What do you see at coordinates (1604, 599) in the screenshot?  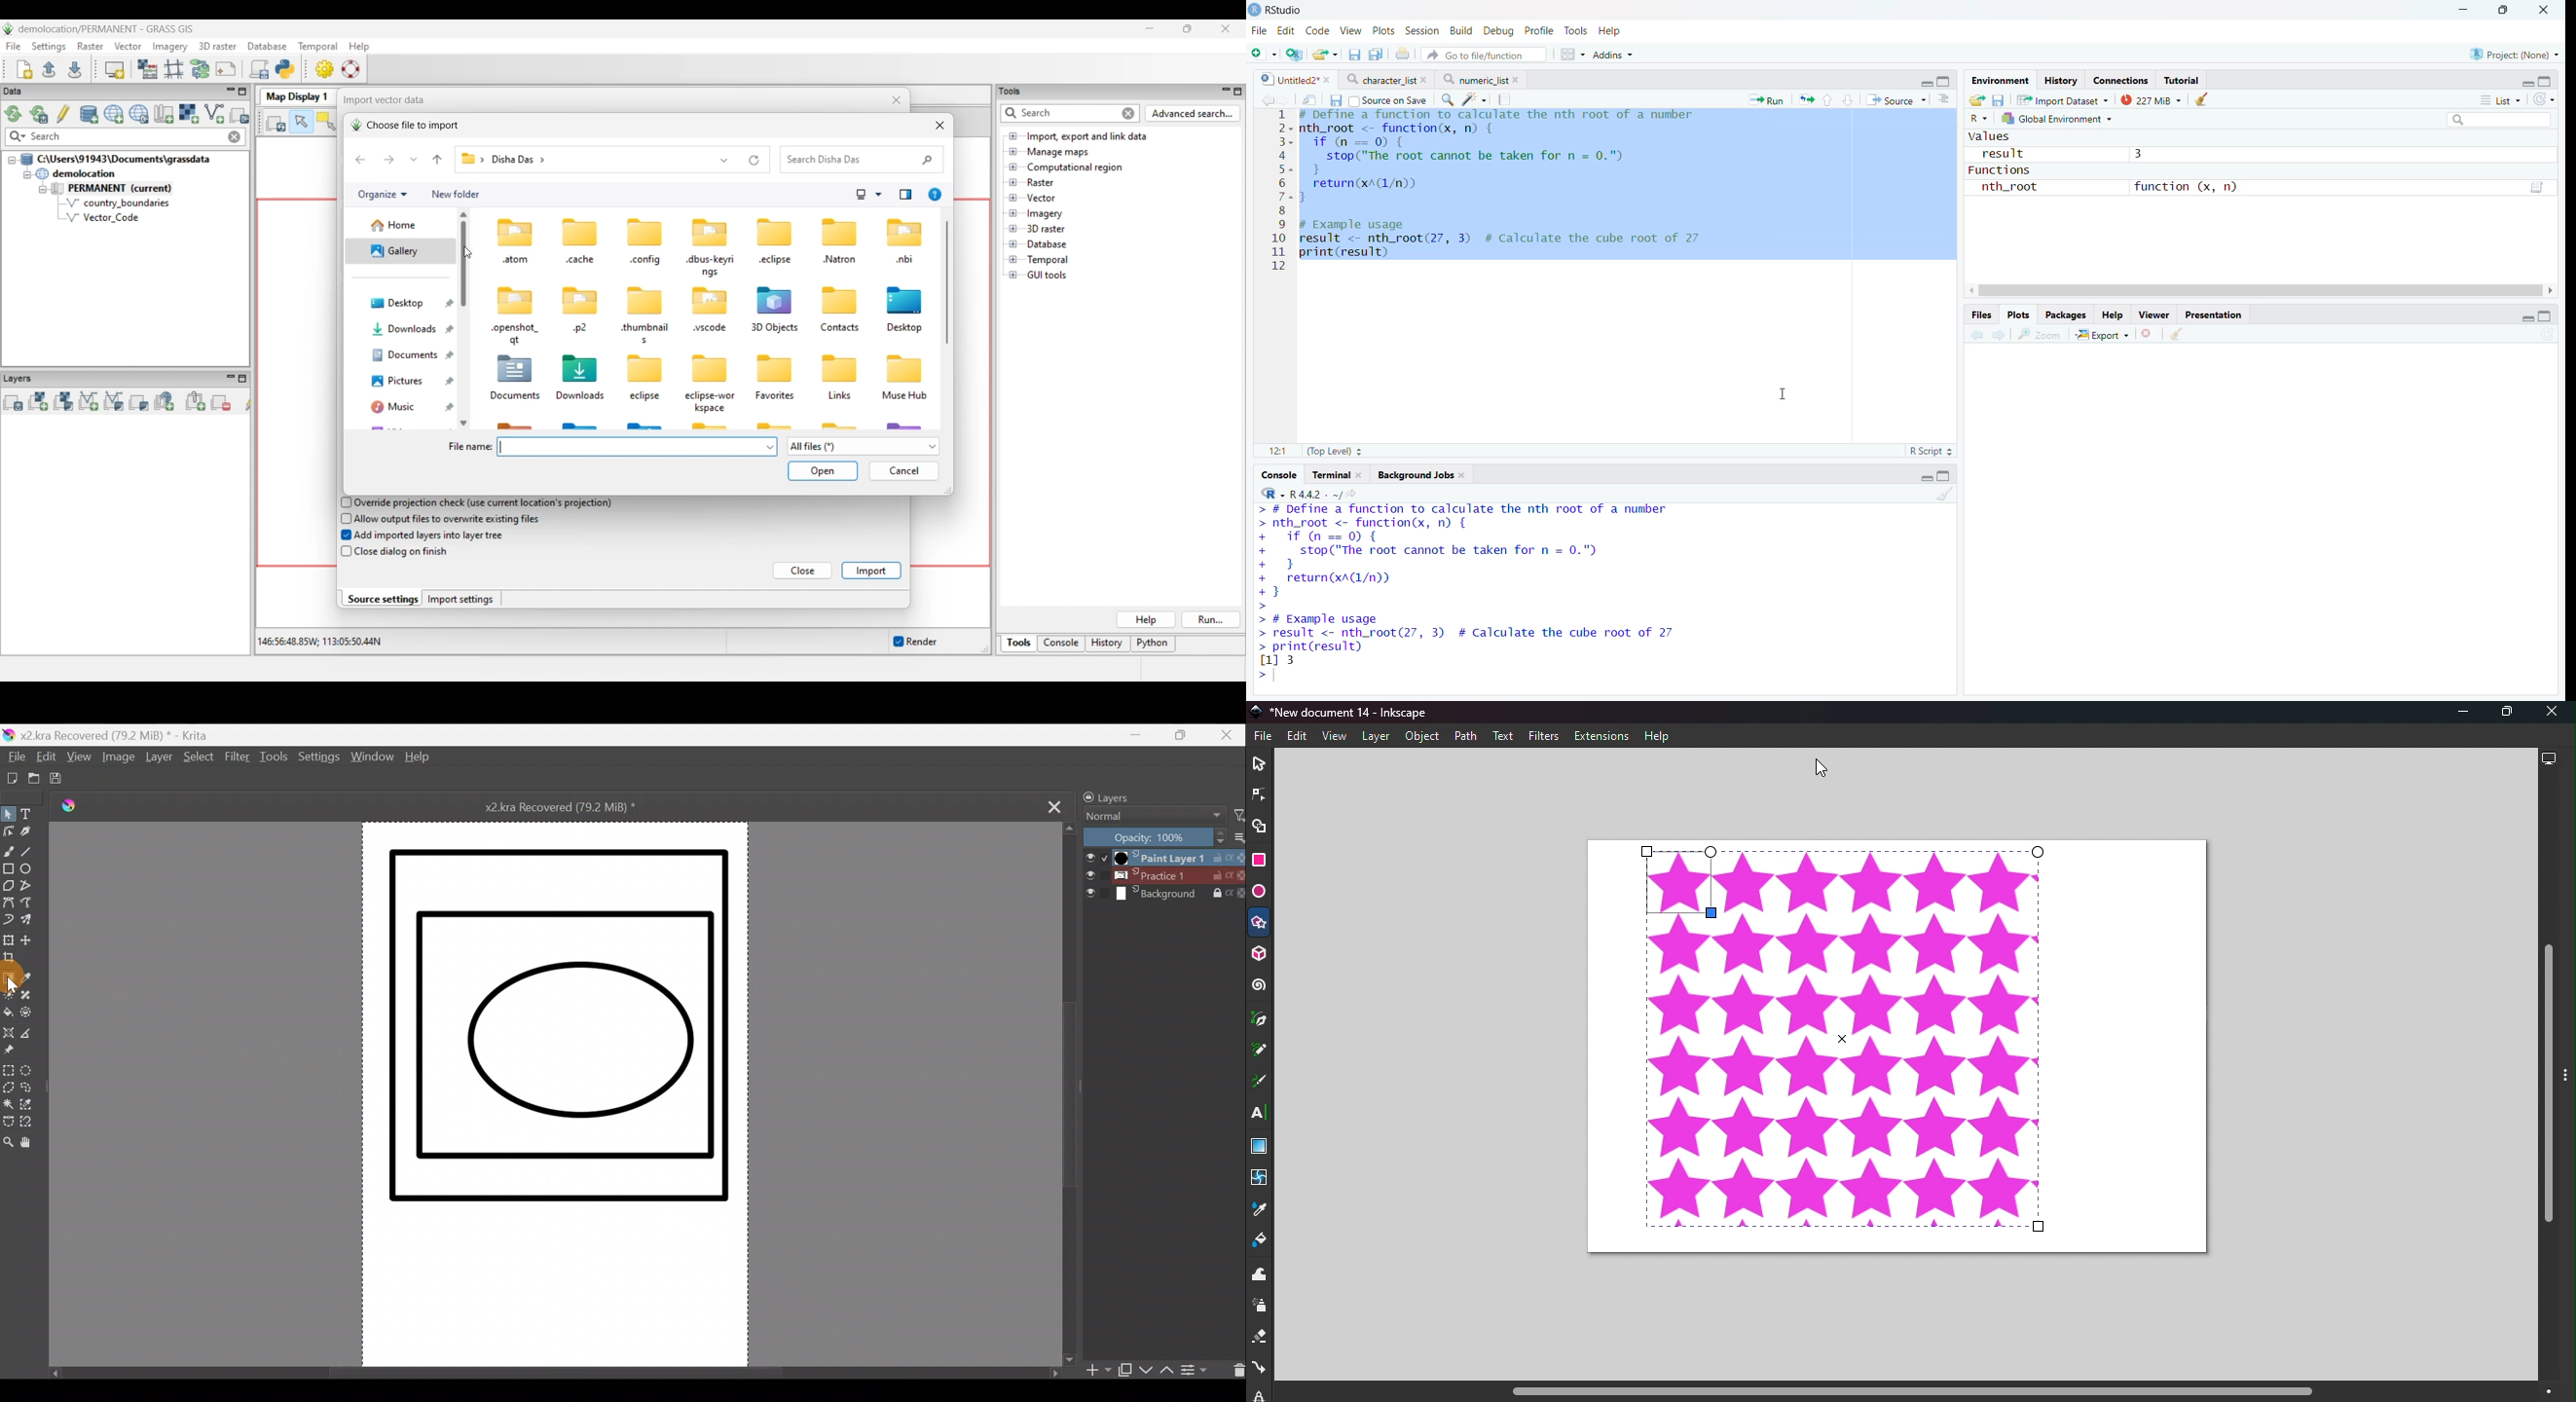 I see `Console` at bounding box center [1604, 599].